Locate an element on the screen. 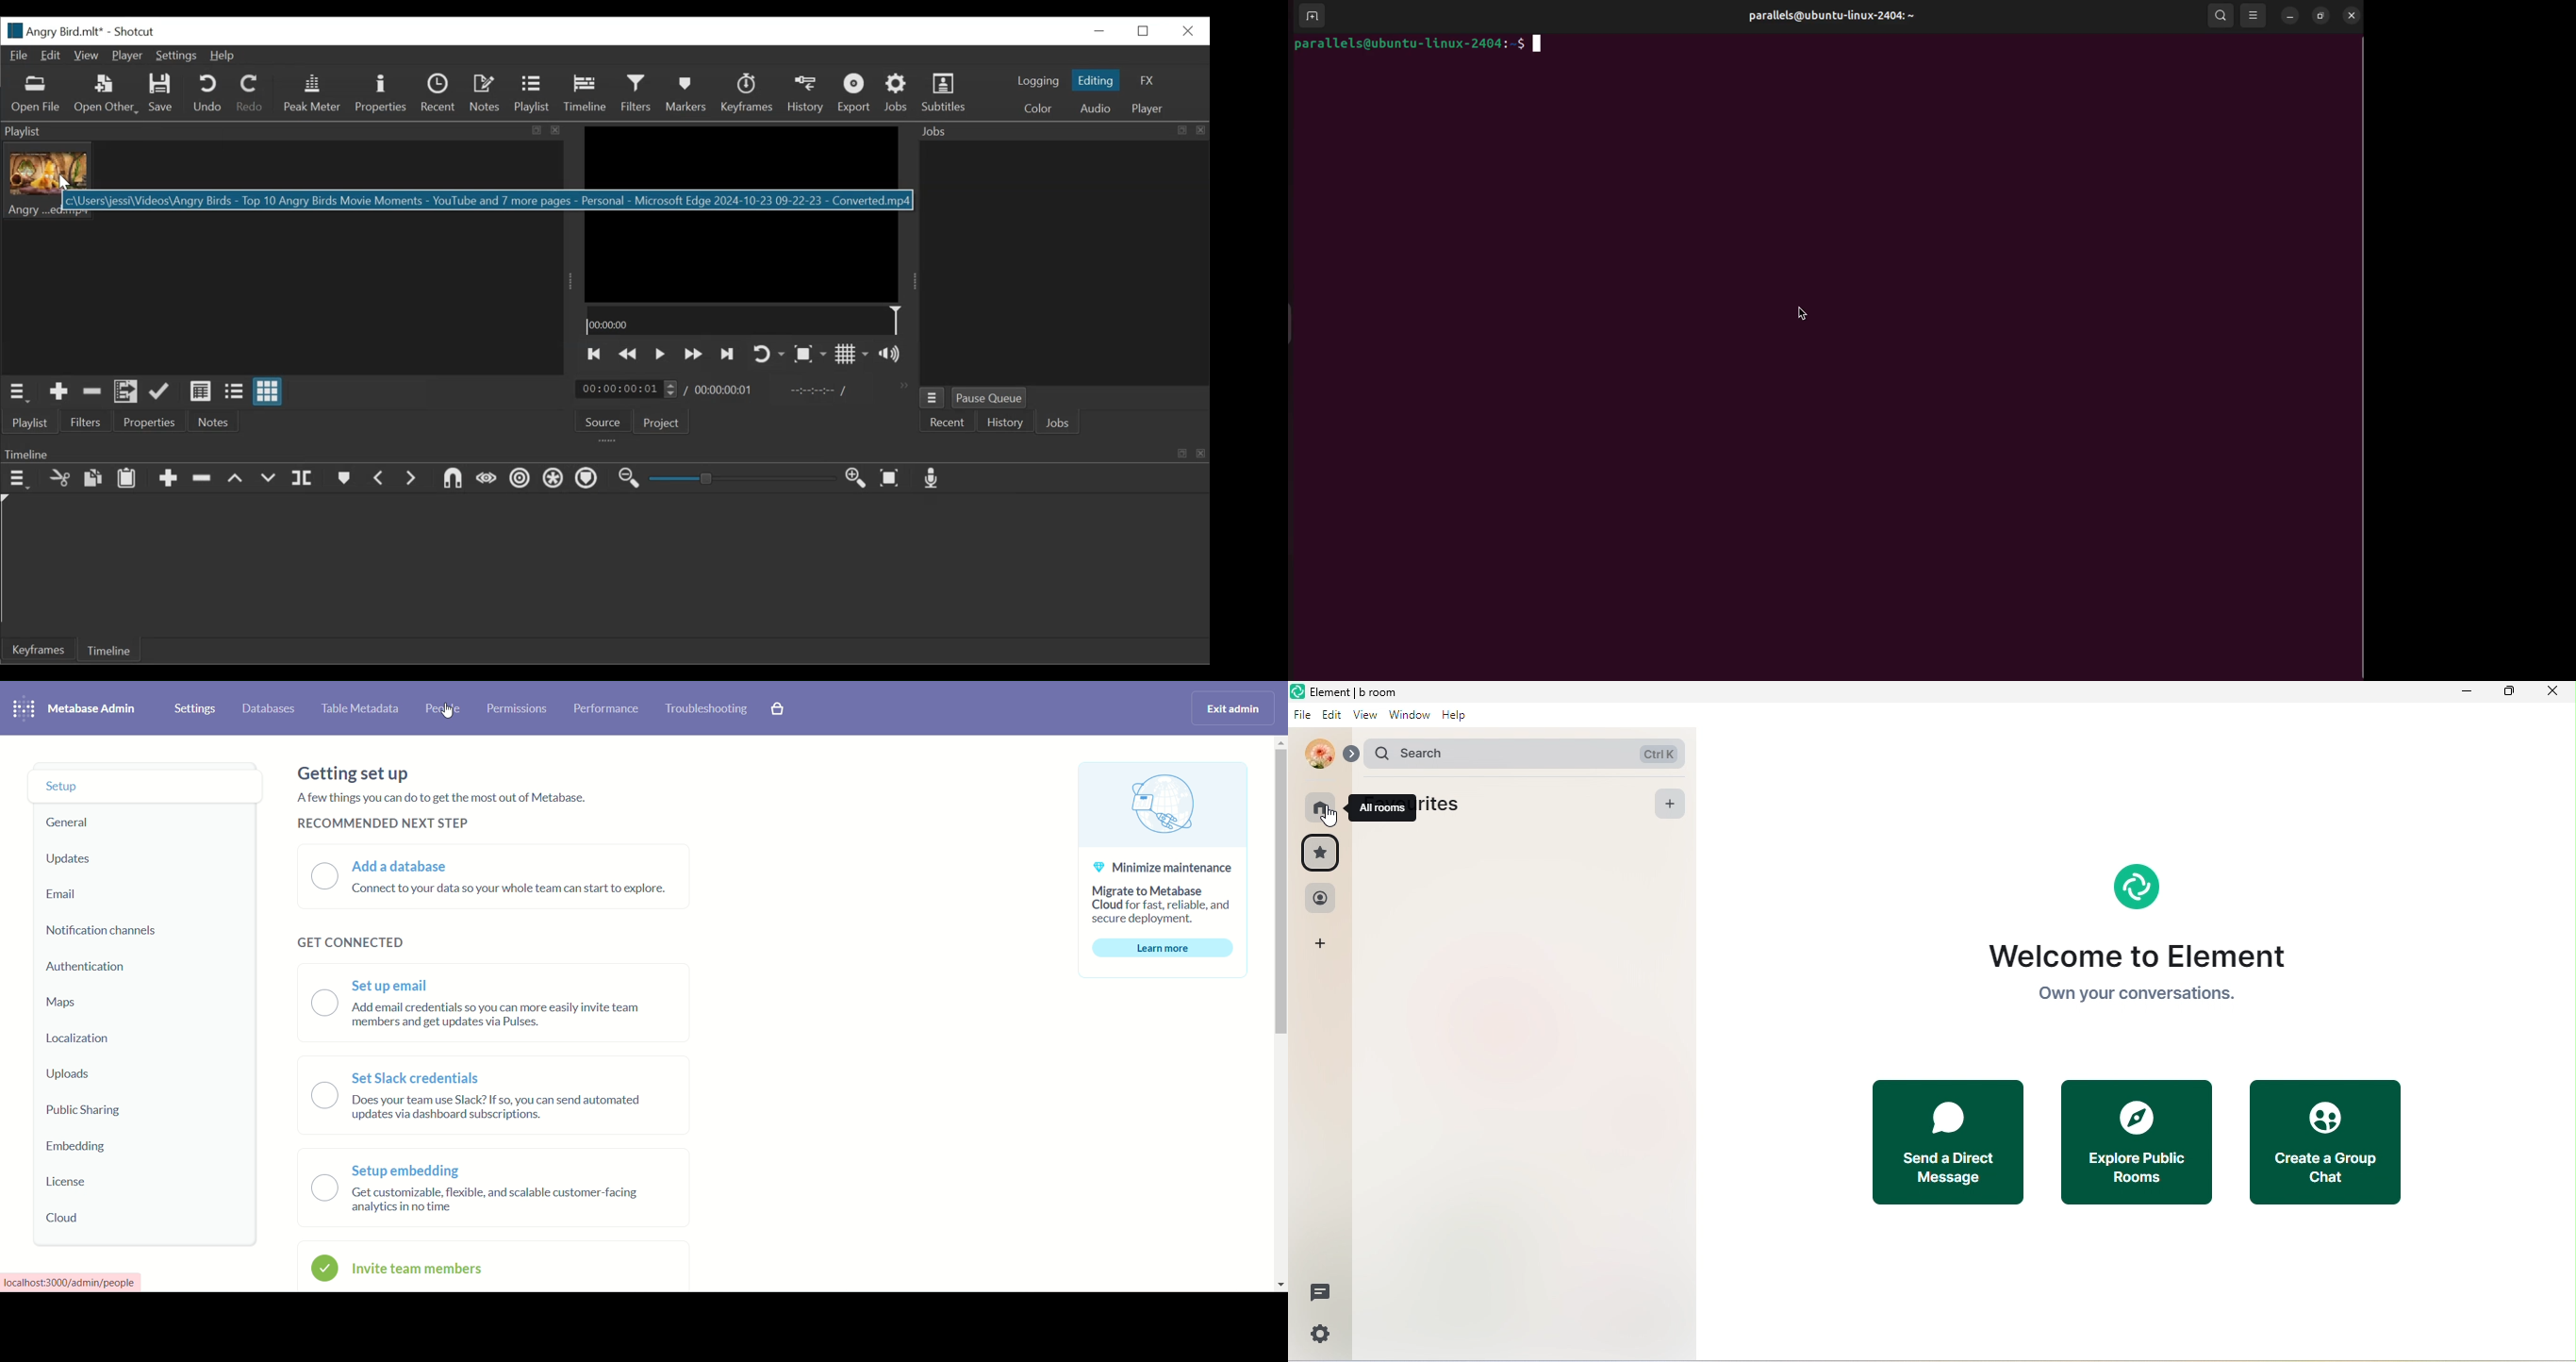 Image resolution: width=2576 pixels, height=1372 pixels. people is located at coordinates (1320, 899).